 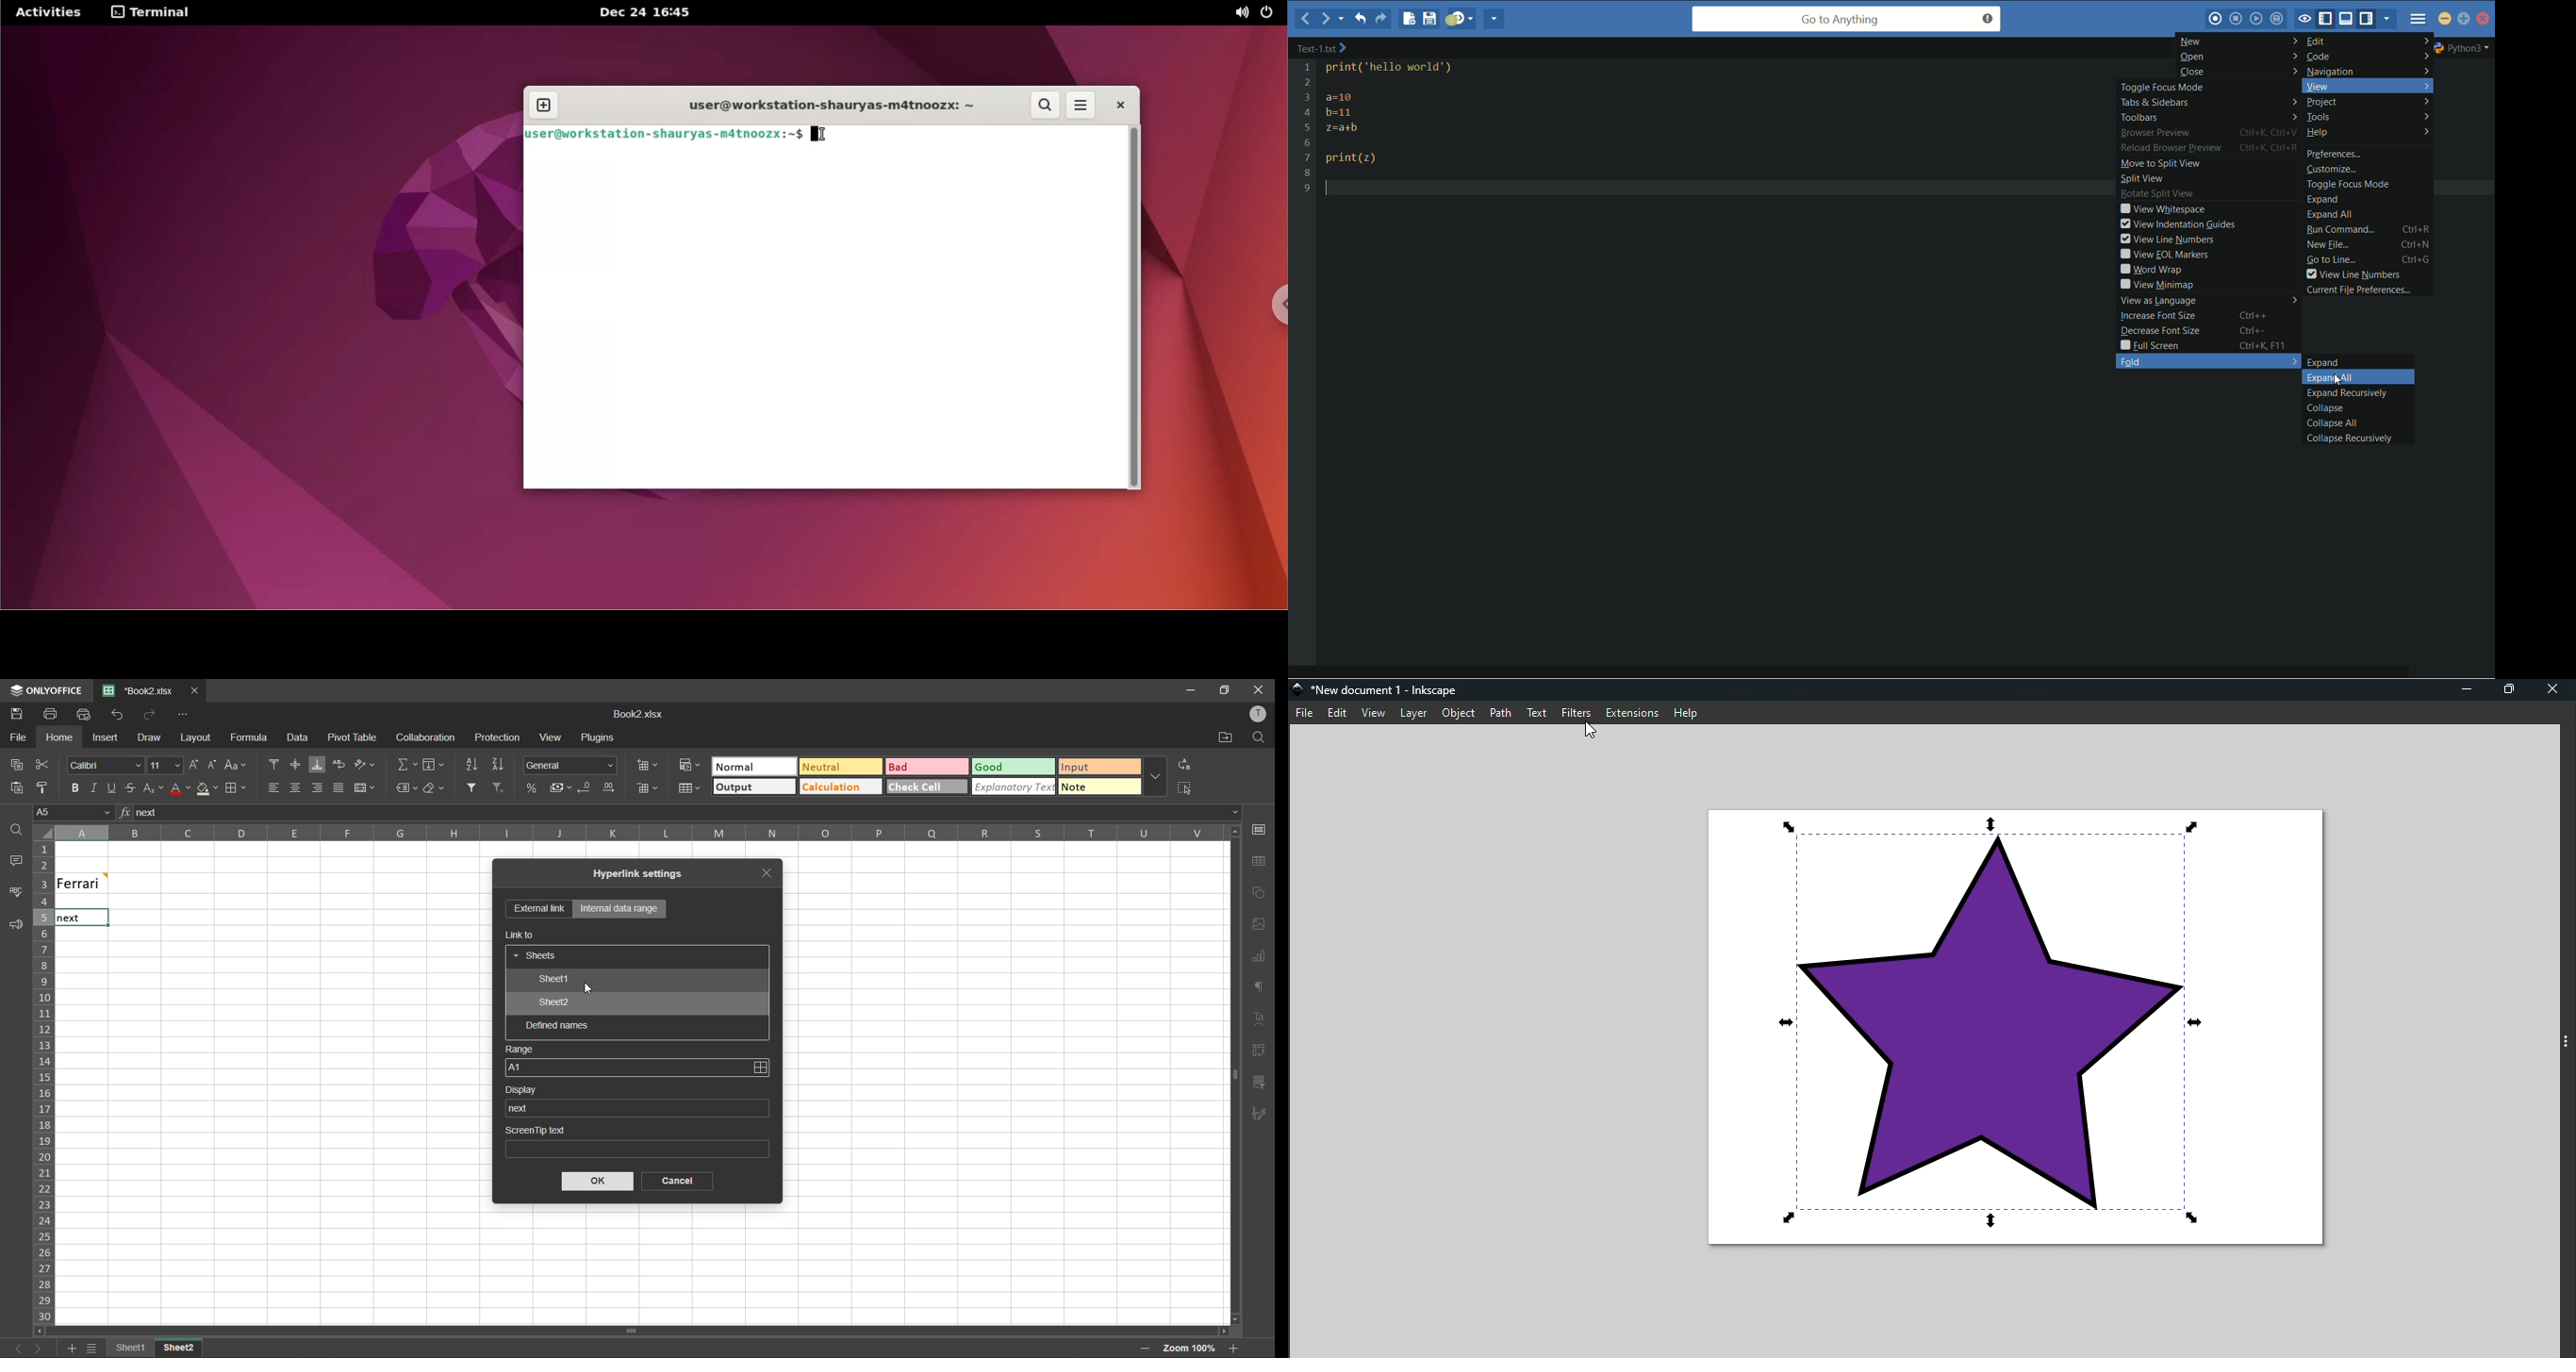 What do you see at coordinates (634, 1332) in the screenshot?
I see `Vertical Scrollbar` at bounding box center [634, 1332].